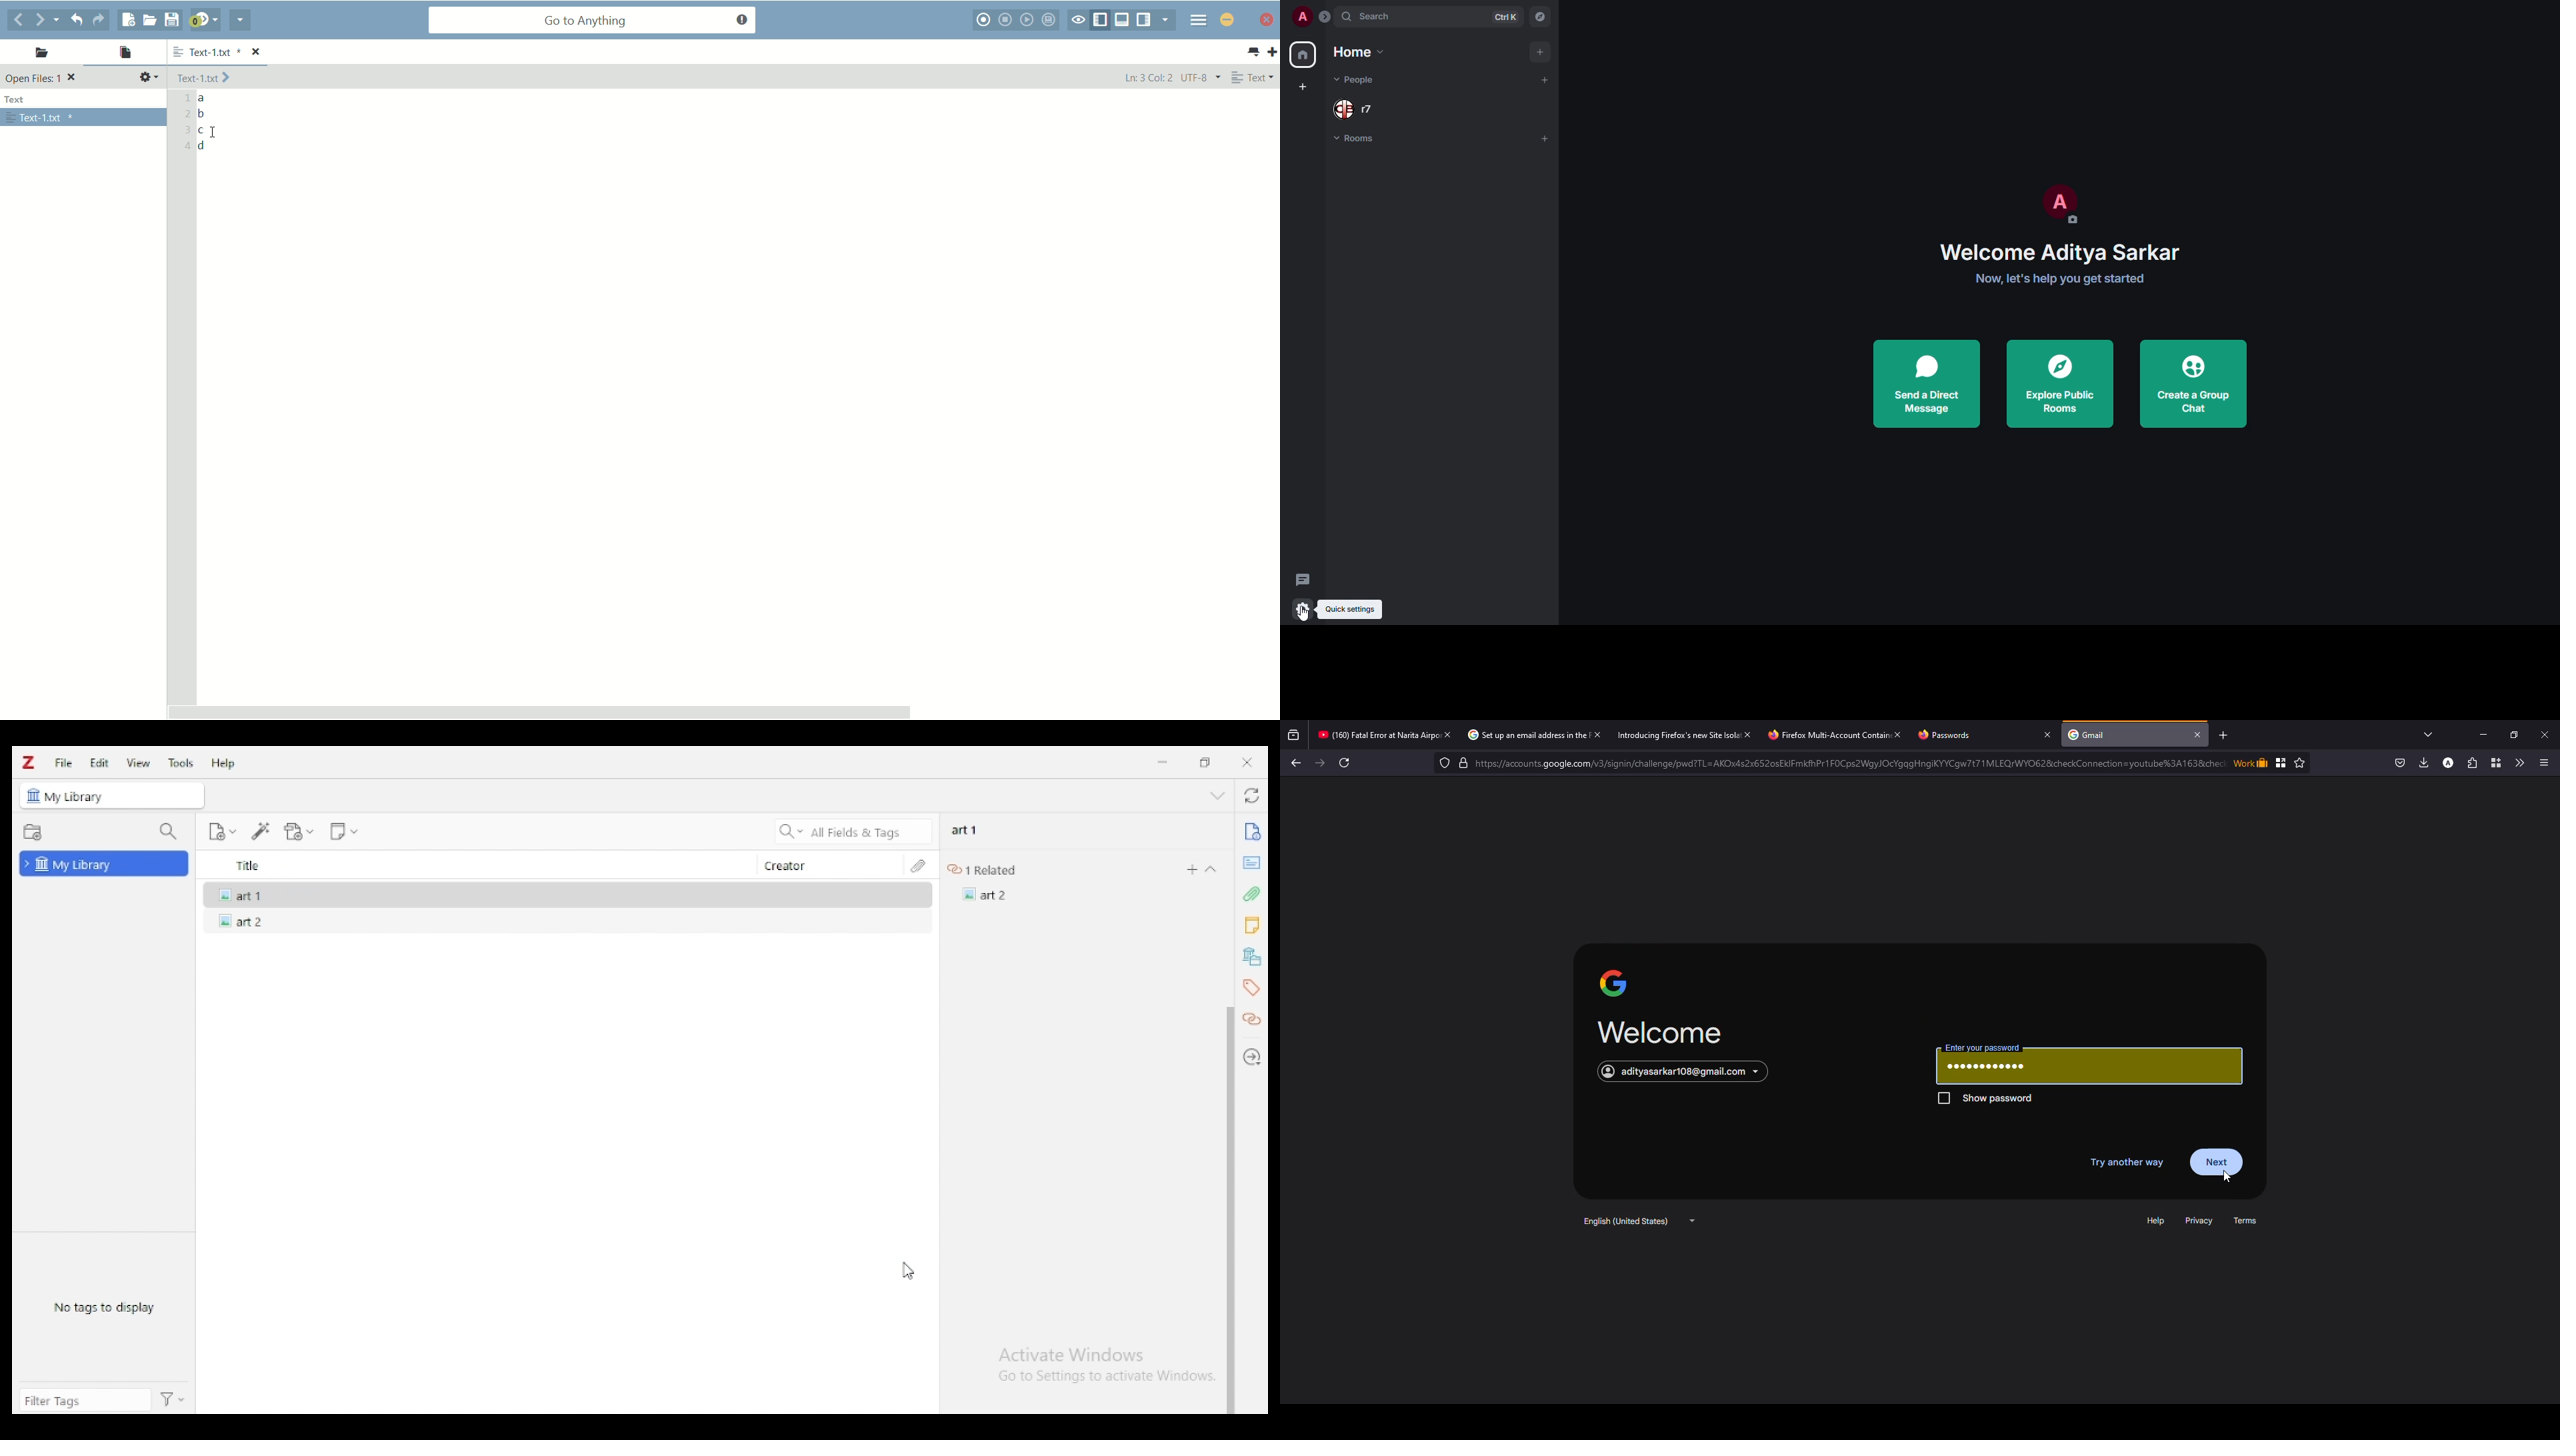 The image size is (2576, 1456). I want to click on places, so click(38, 55).